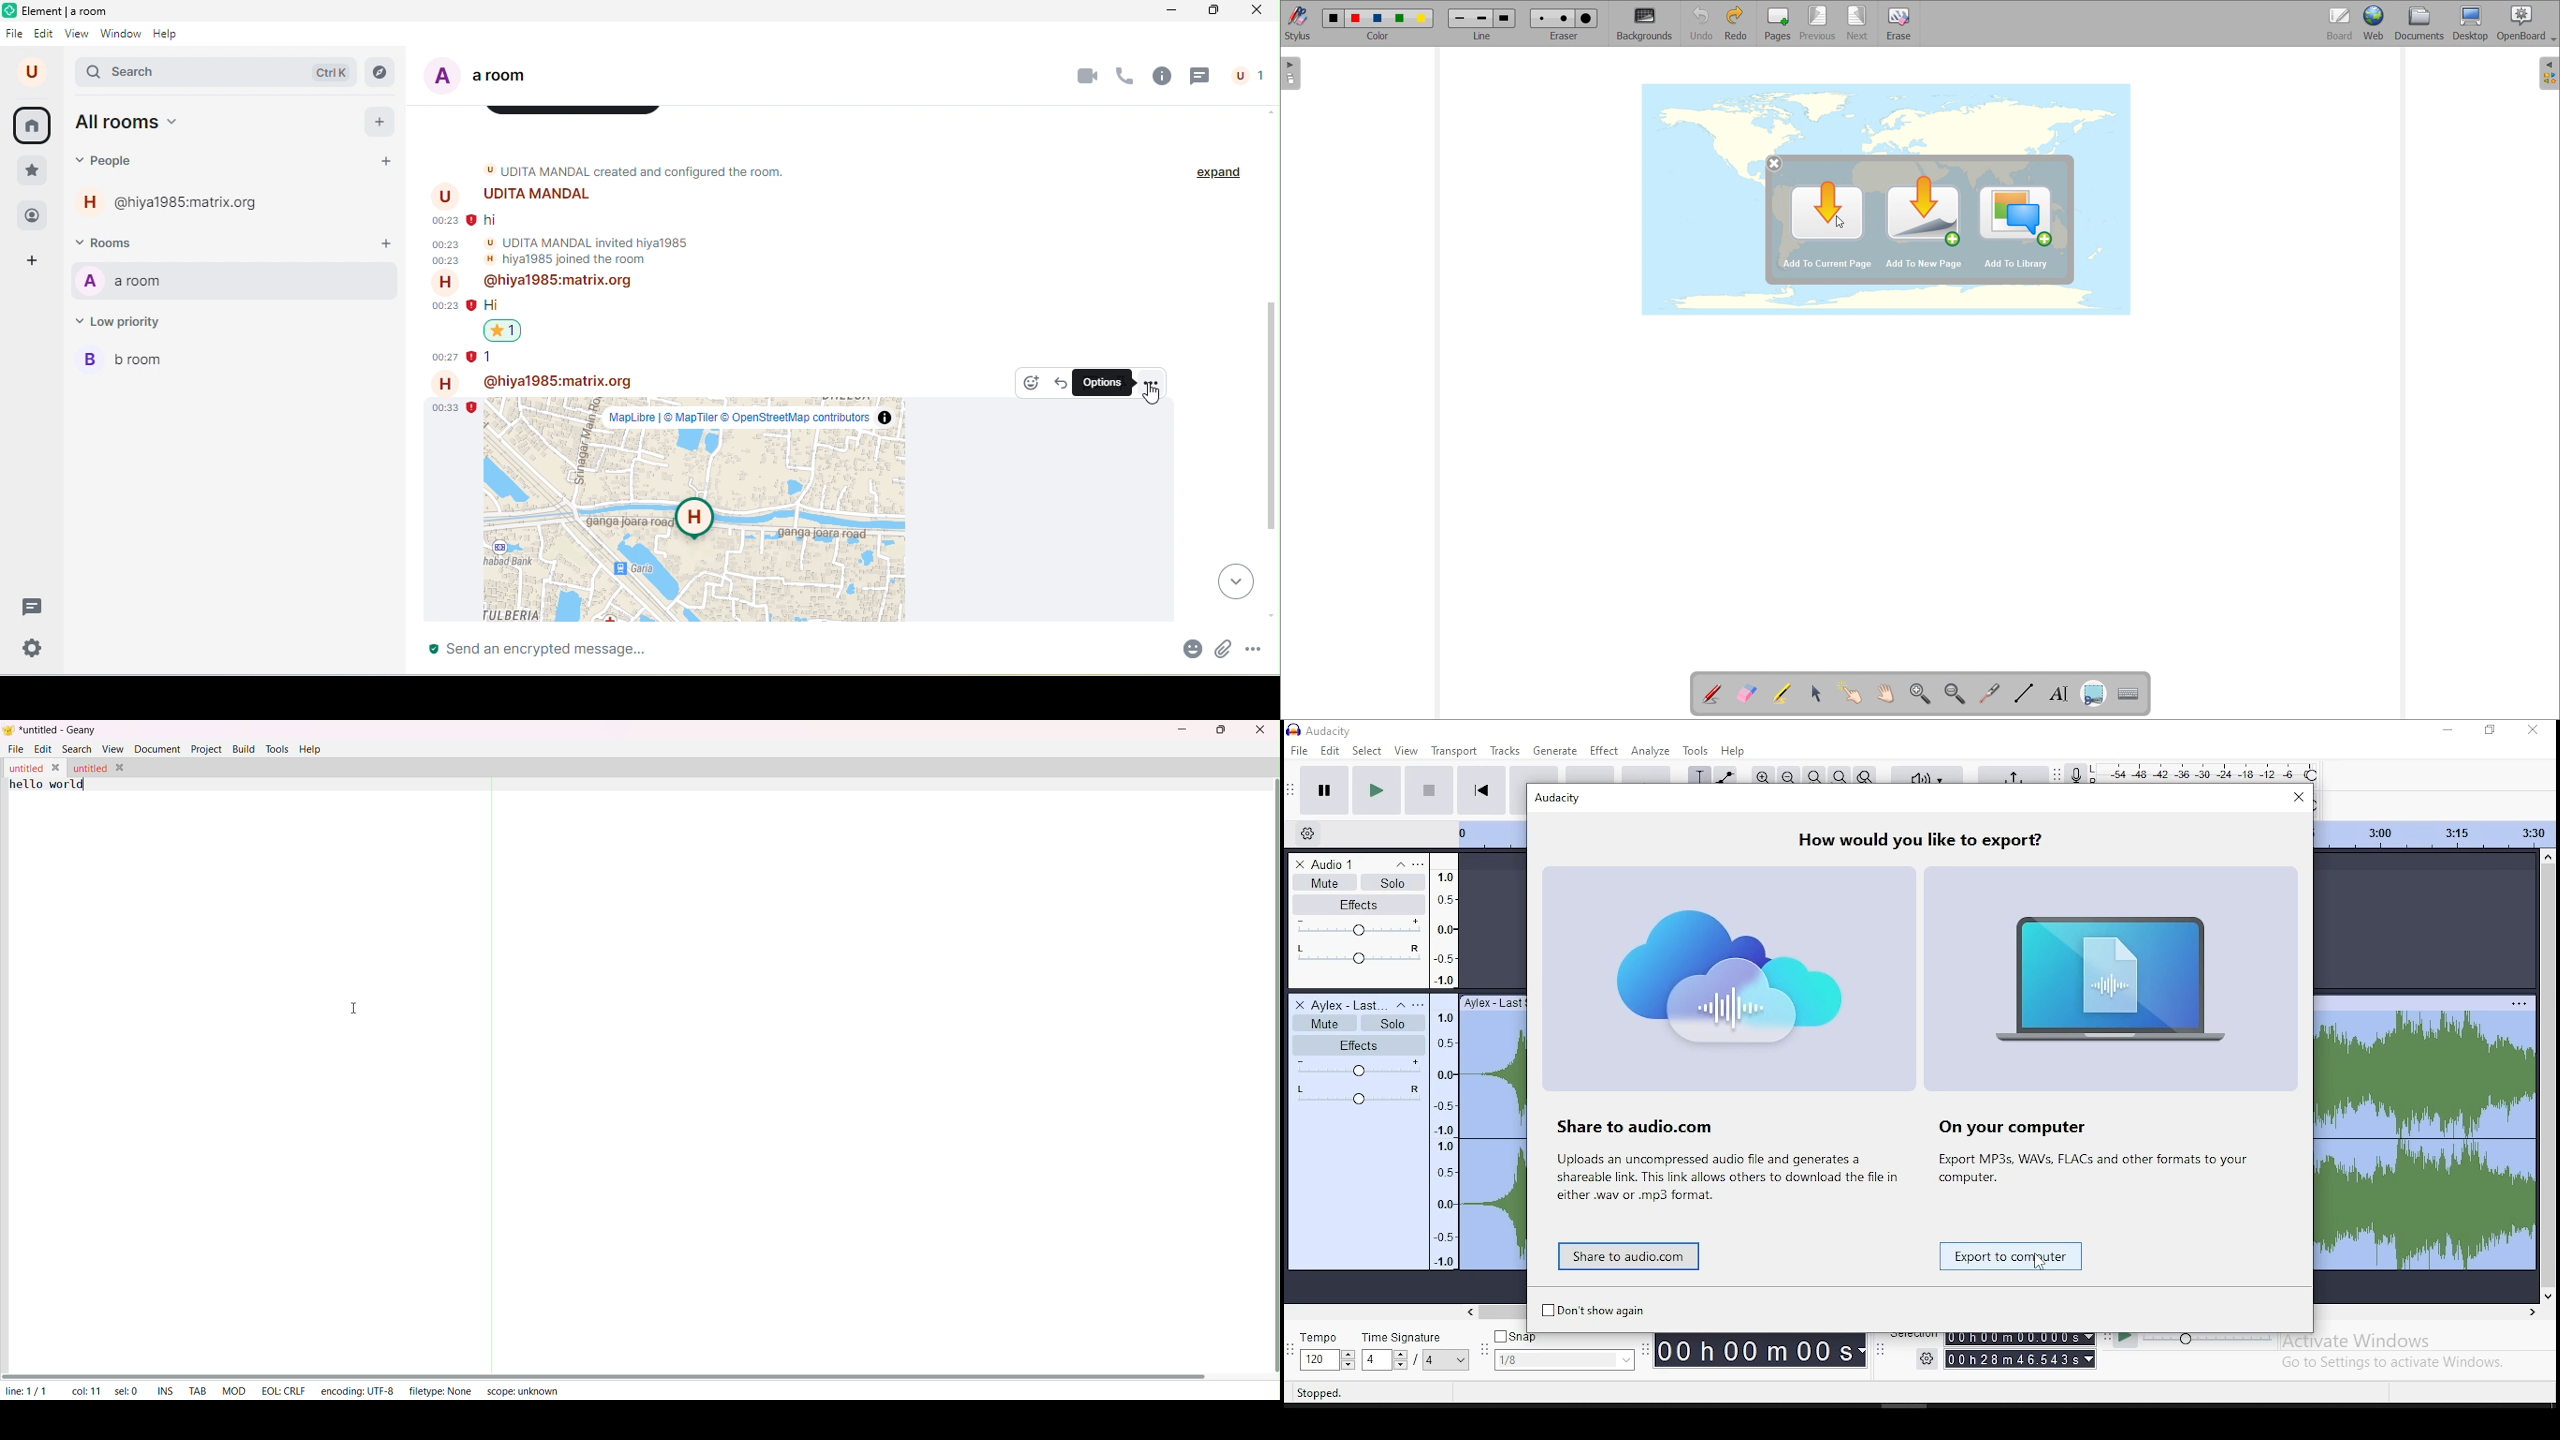  I want to click on small, so click(1540, 17).